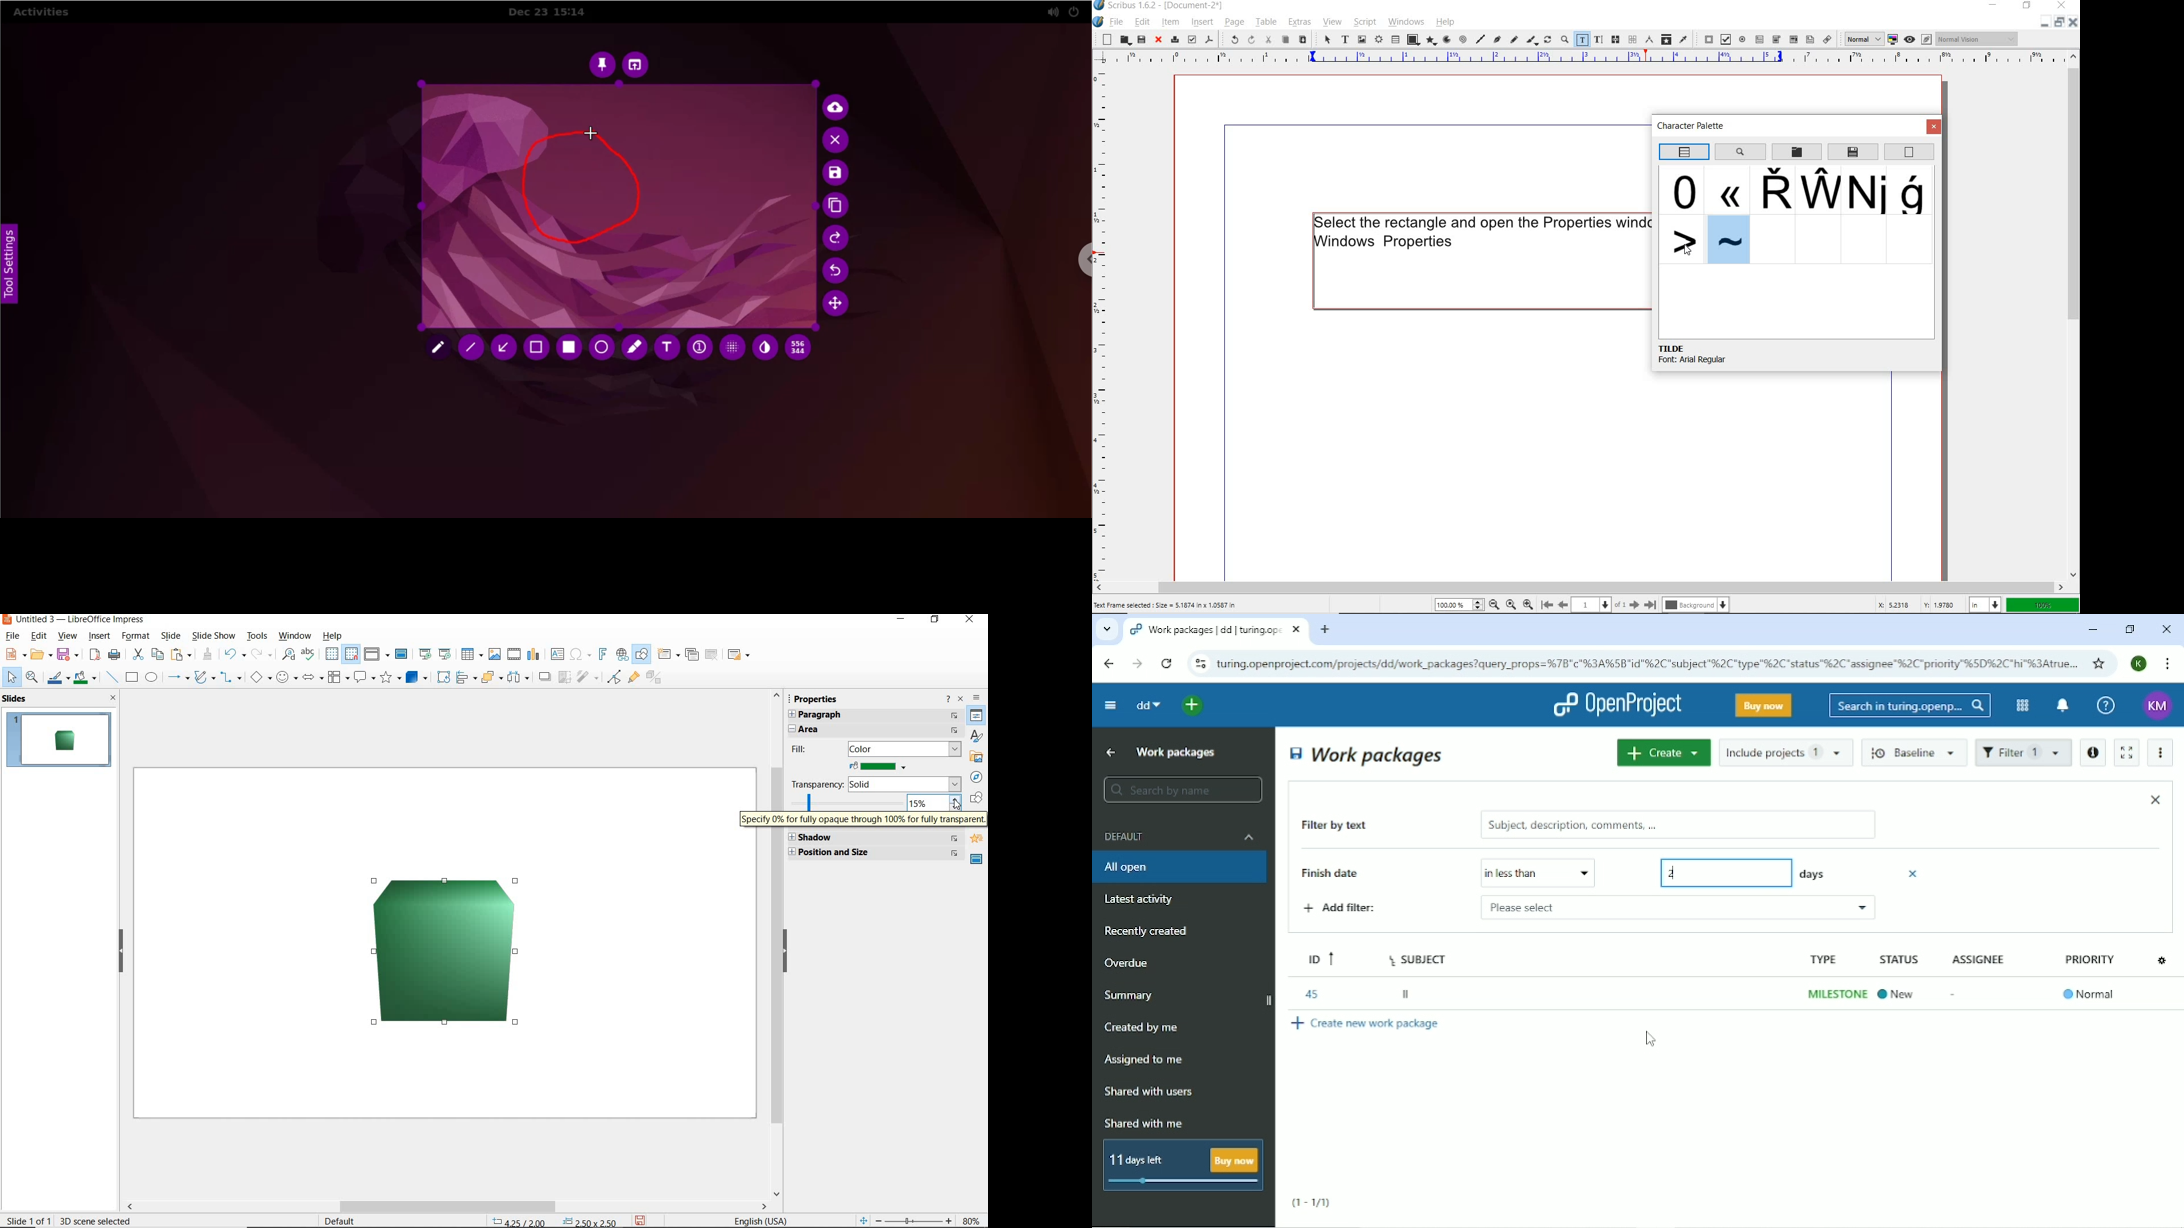  Describe the element at coordinates (613, 677) in the screenshot. I see `TOGGLE POINT EDIT MODE` at that location.